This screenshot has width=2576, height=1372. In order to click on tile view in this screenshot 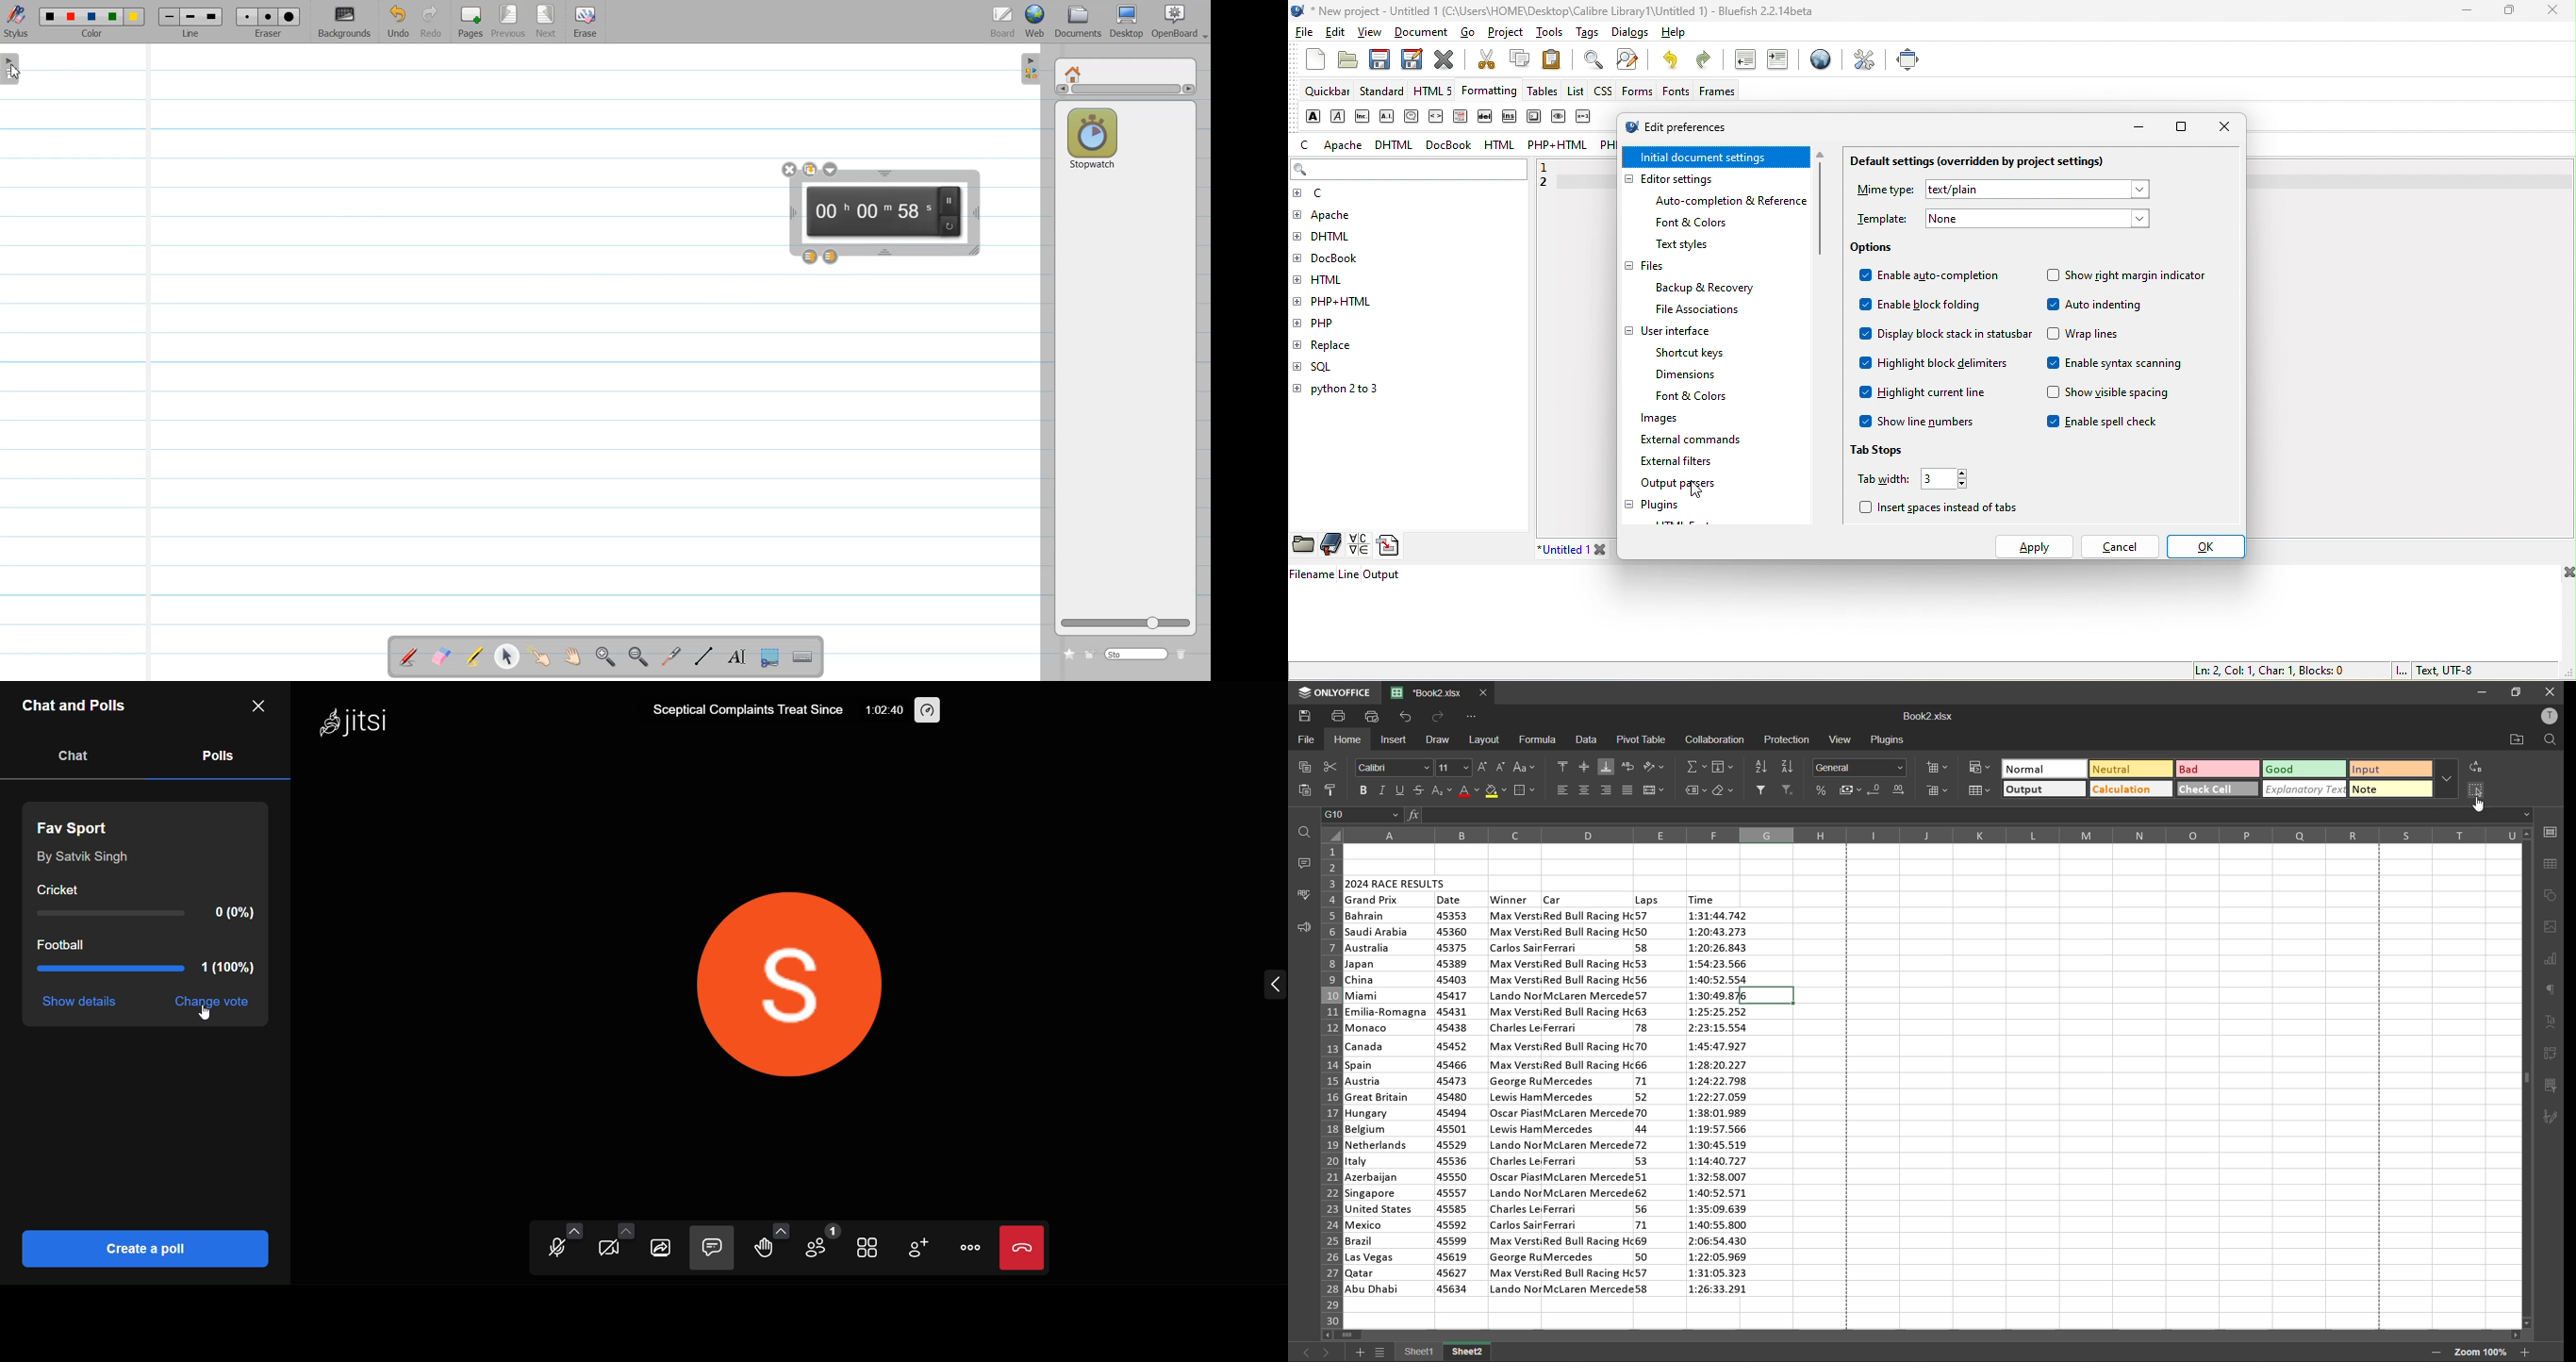, I will do `click(869, 1249)`.